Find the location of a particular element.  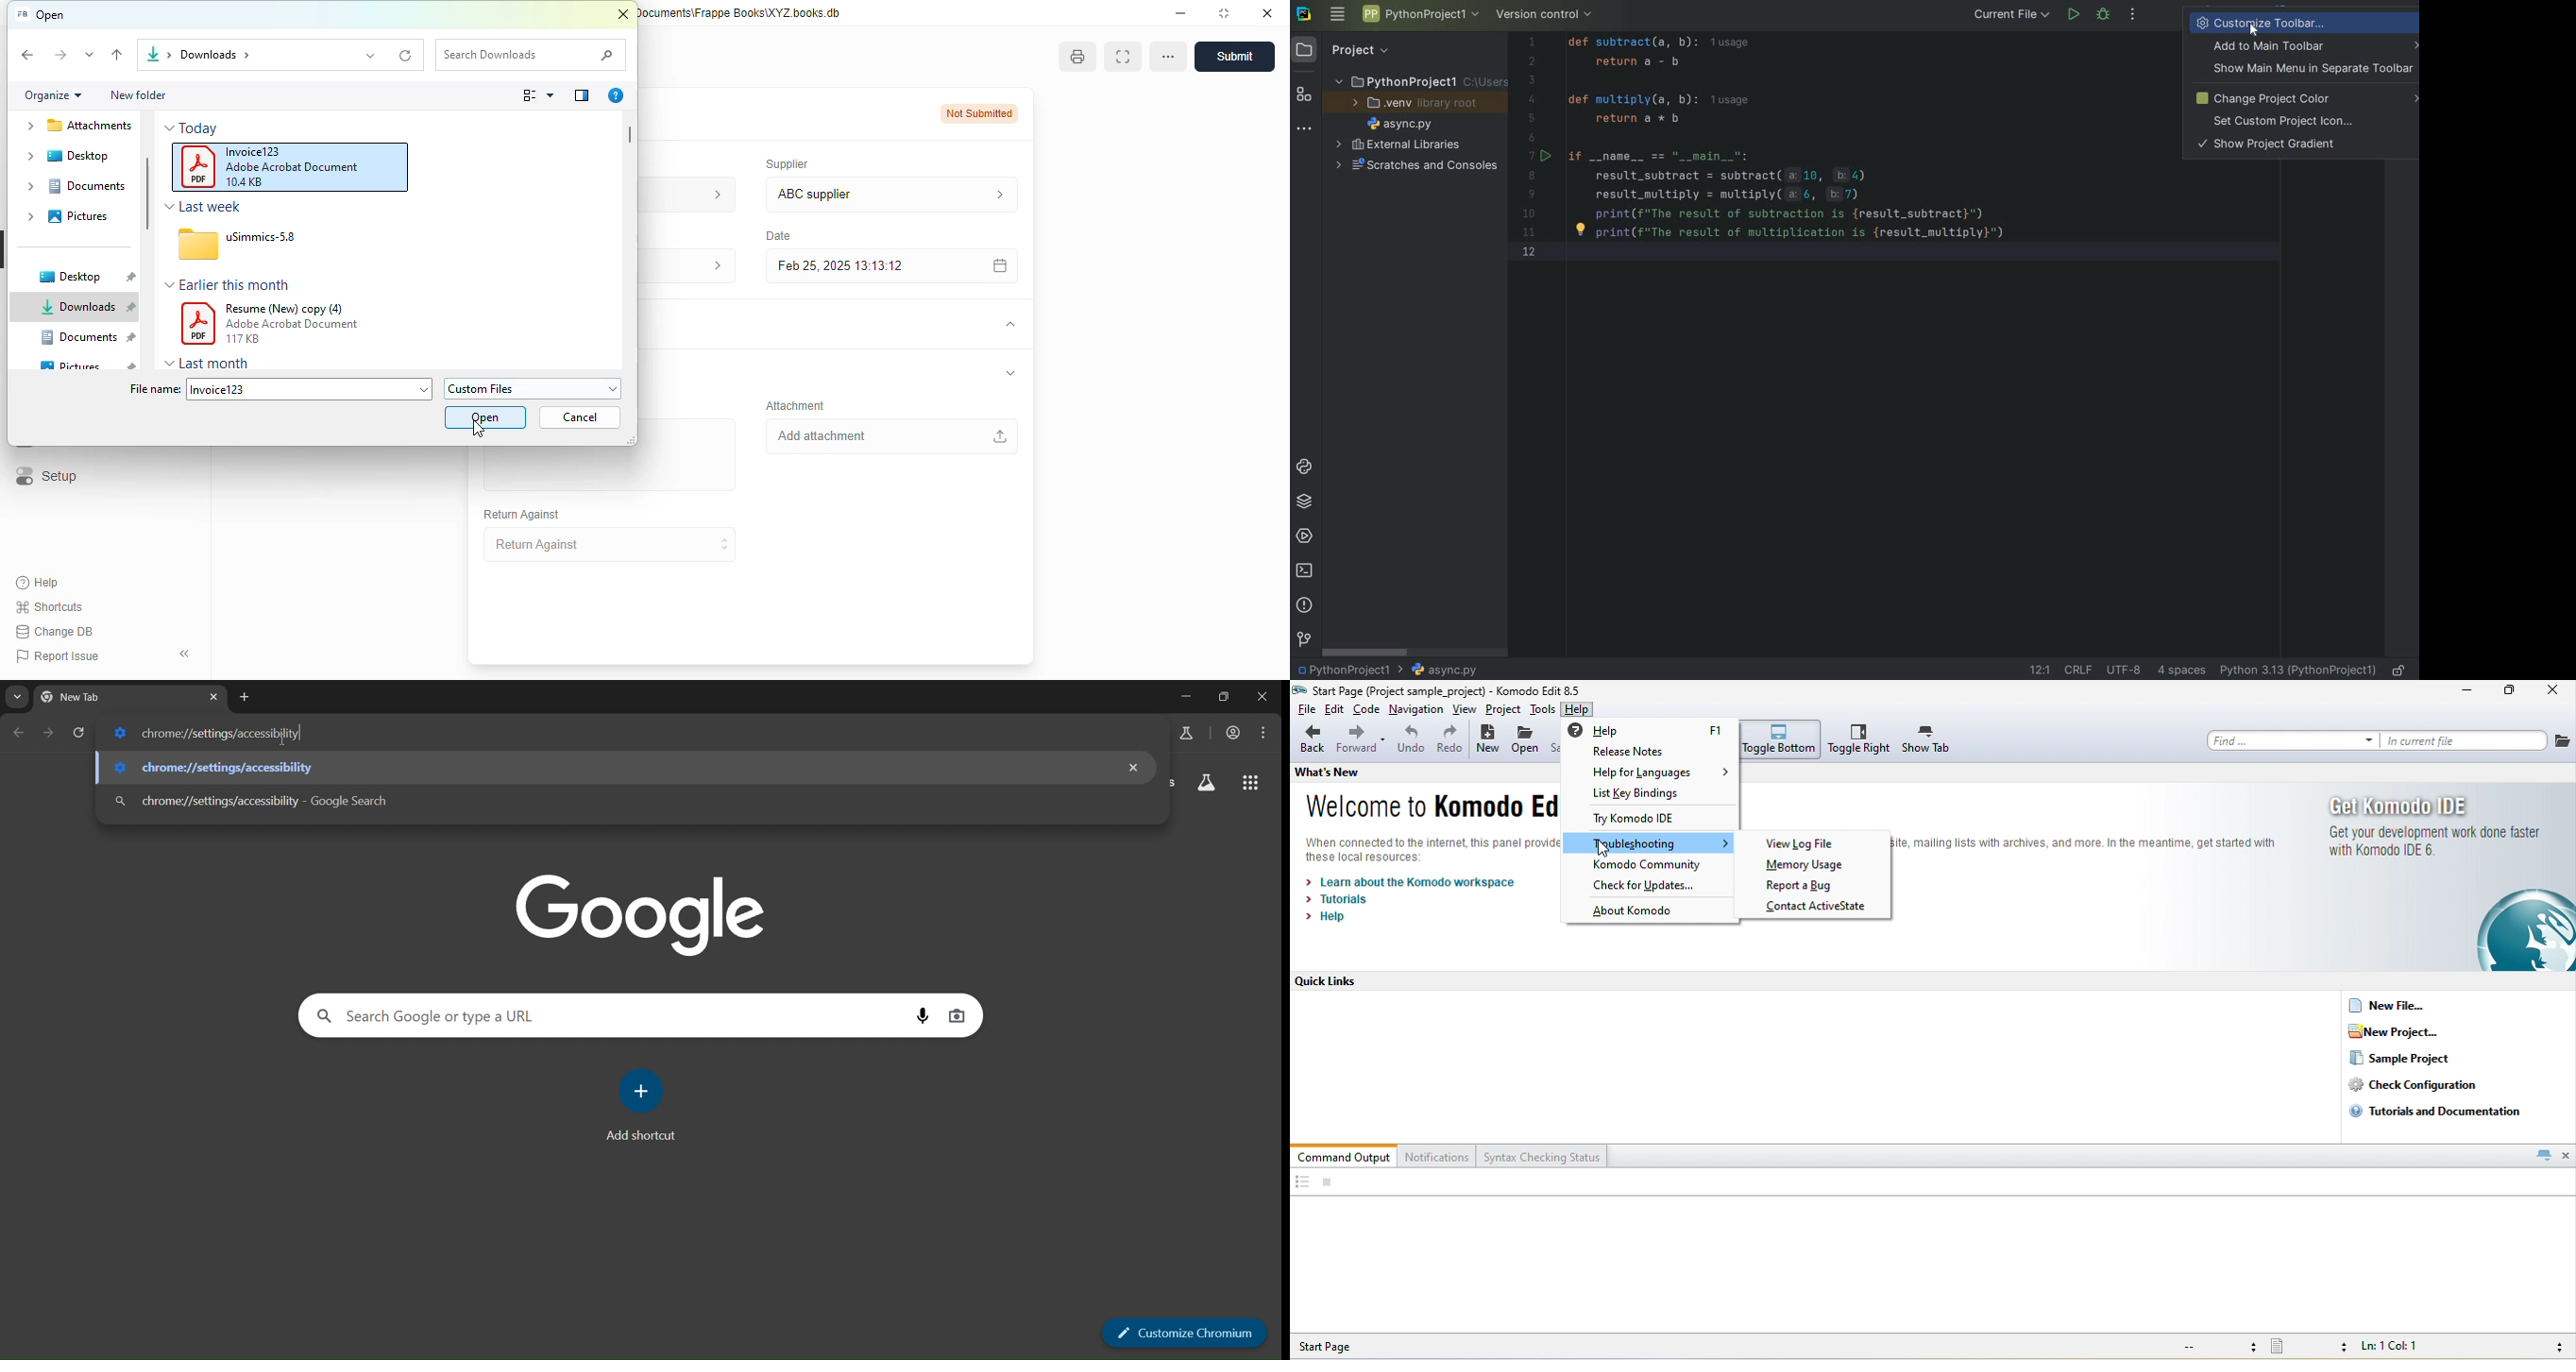

FB logo is located at coordinates (21, 14).